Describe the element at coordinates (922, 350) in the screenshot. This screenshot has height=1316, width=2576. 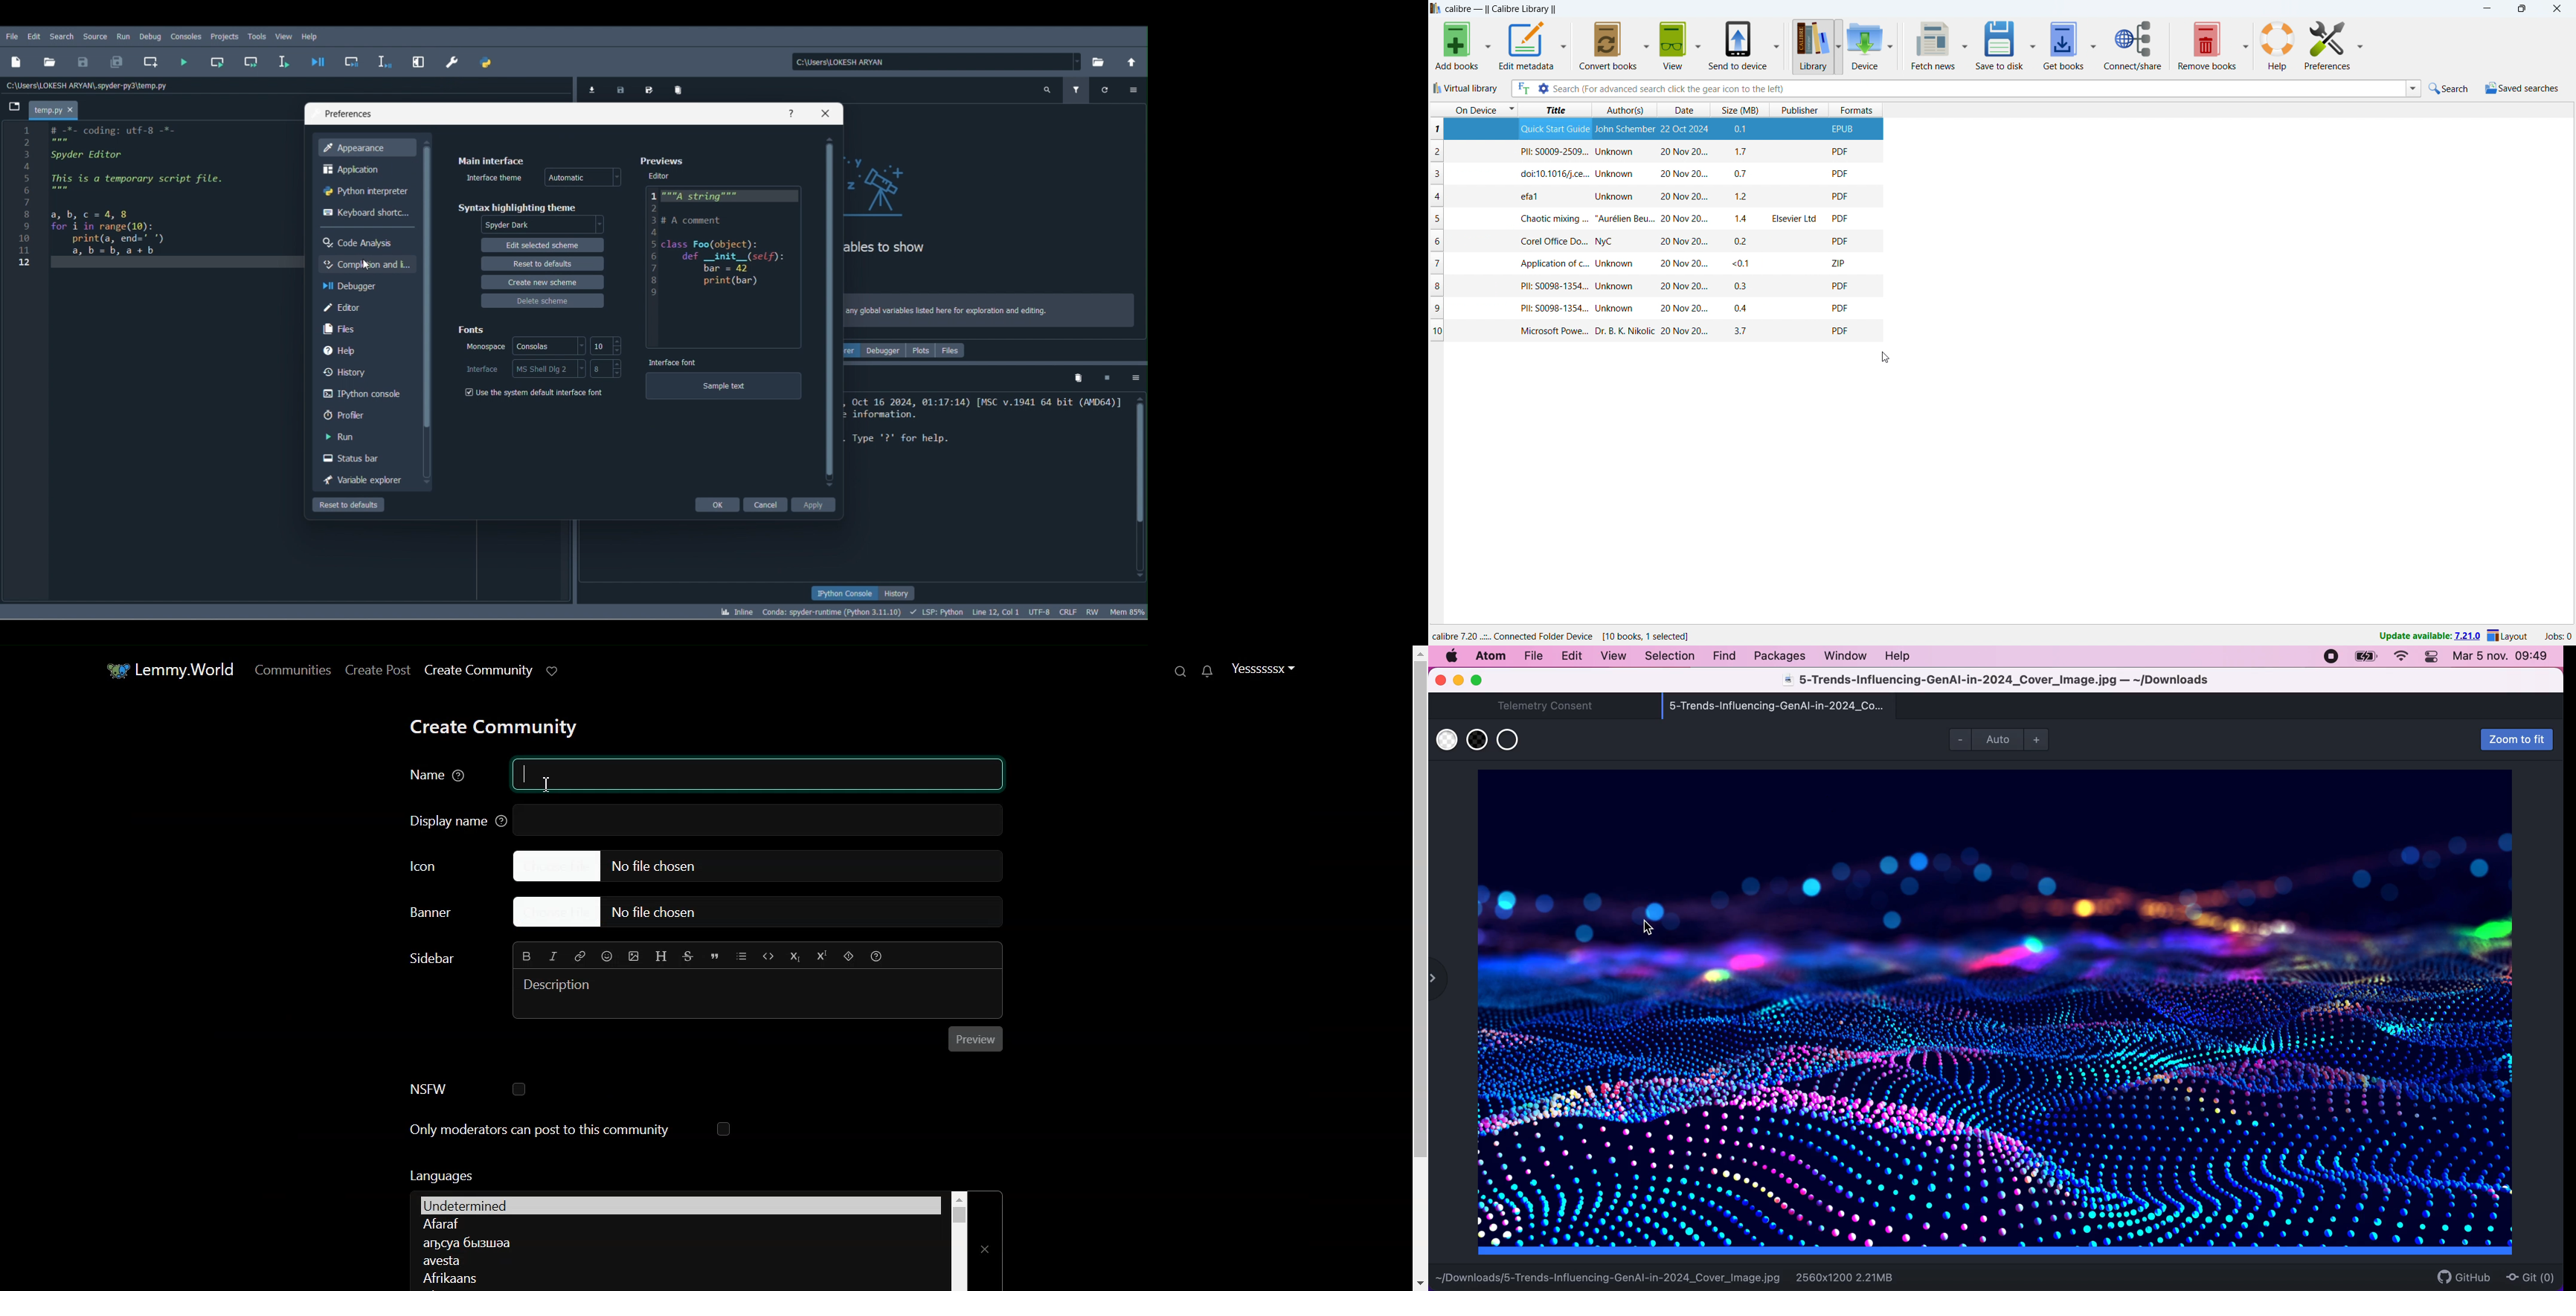
I see `Plots` at that location.